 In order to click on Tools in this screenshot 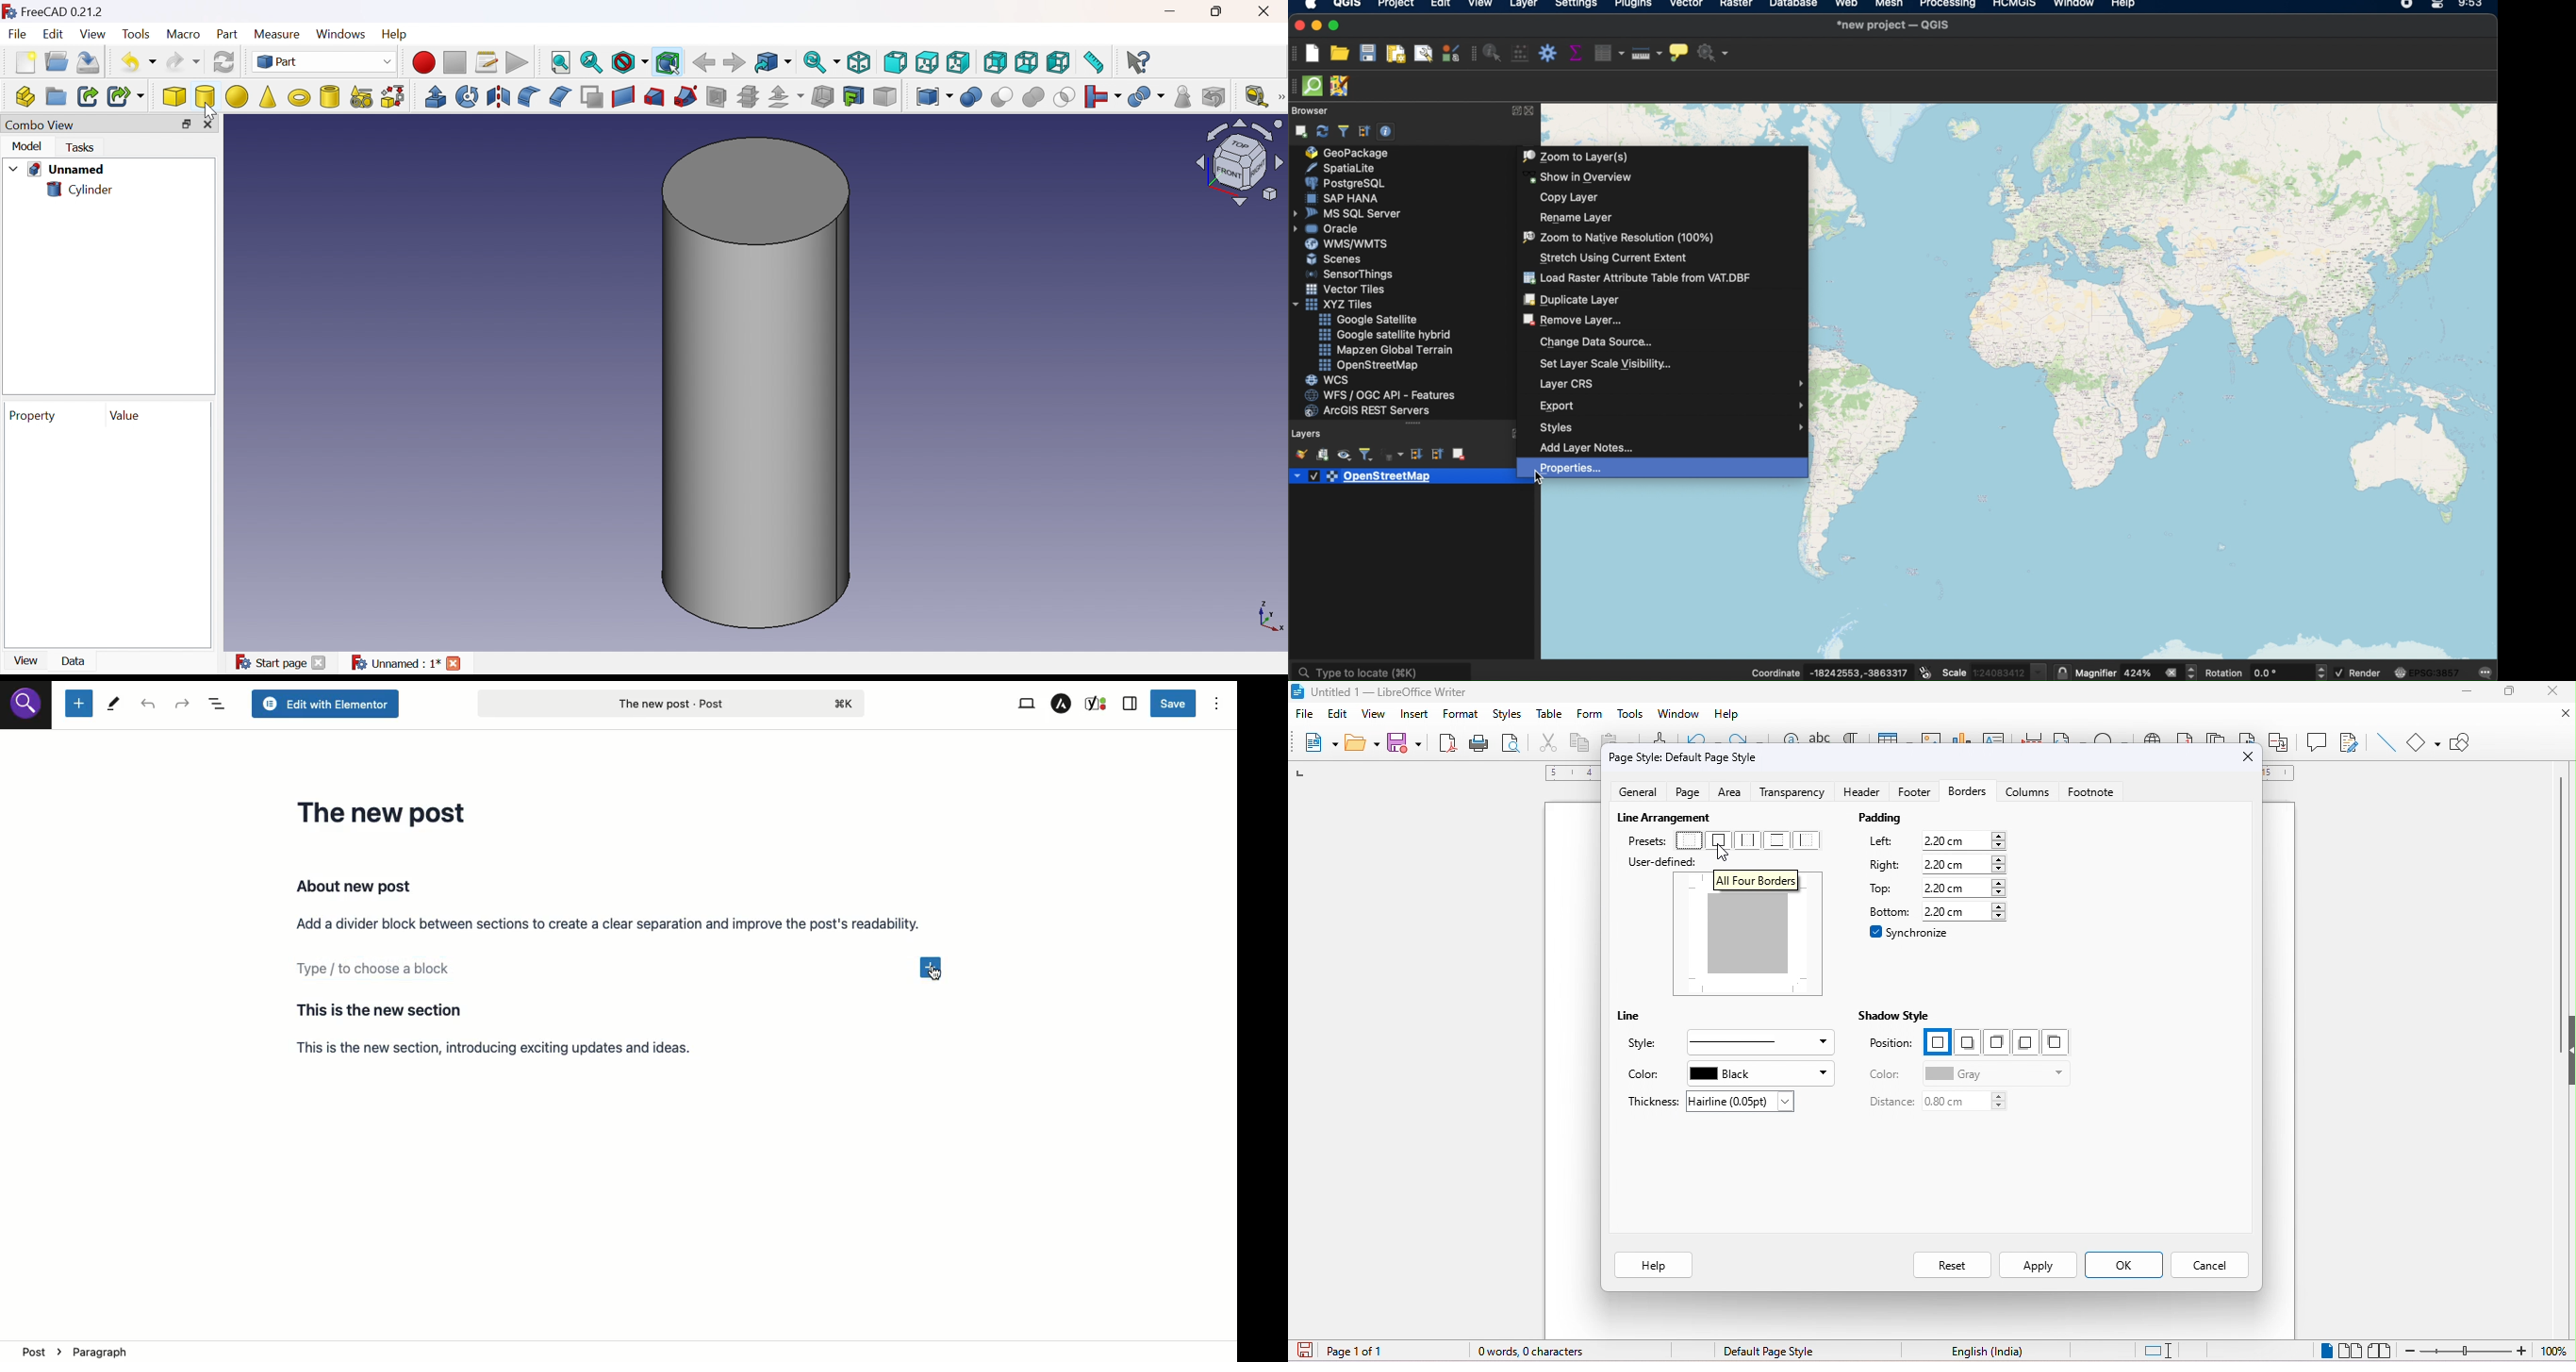, I will do `click(113, 705)`.